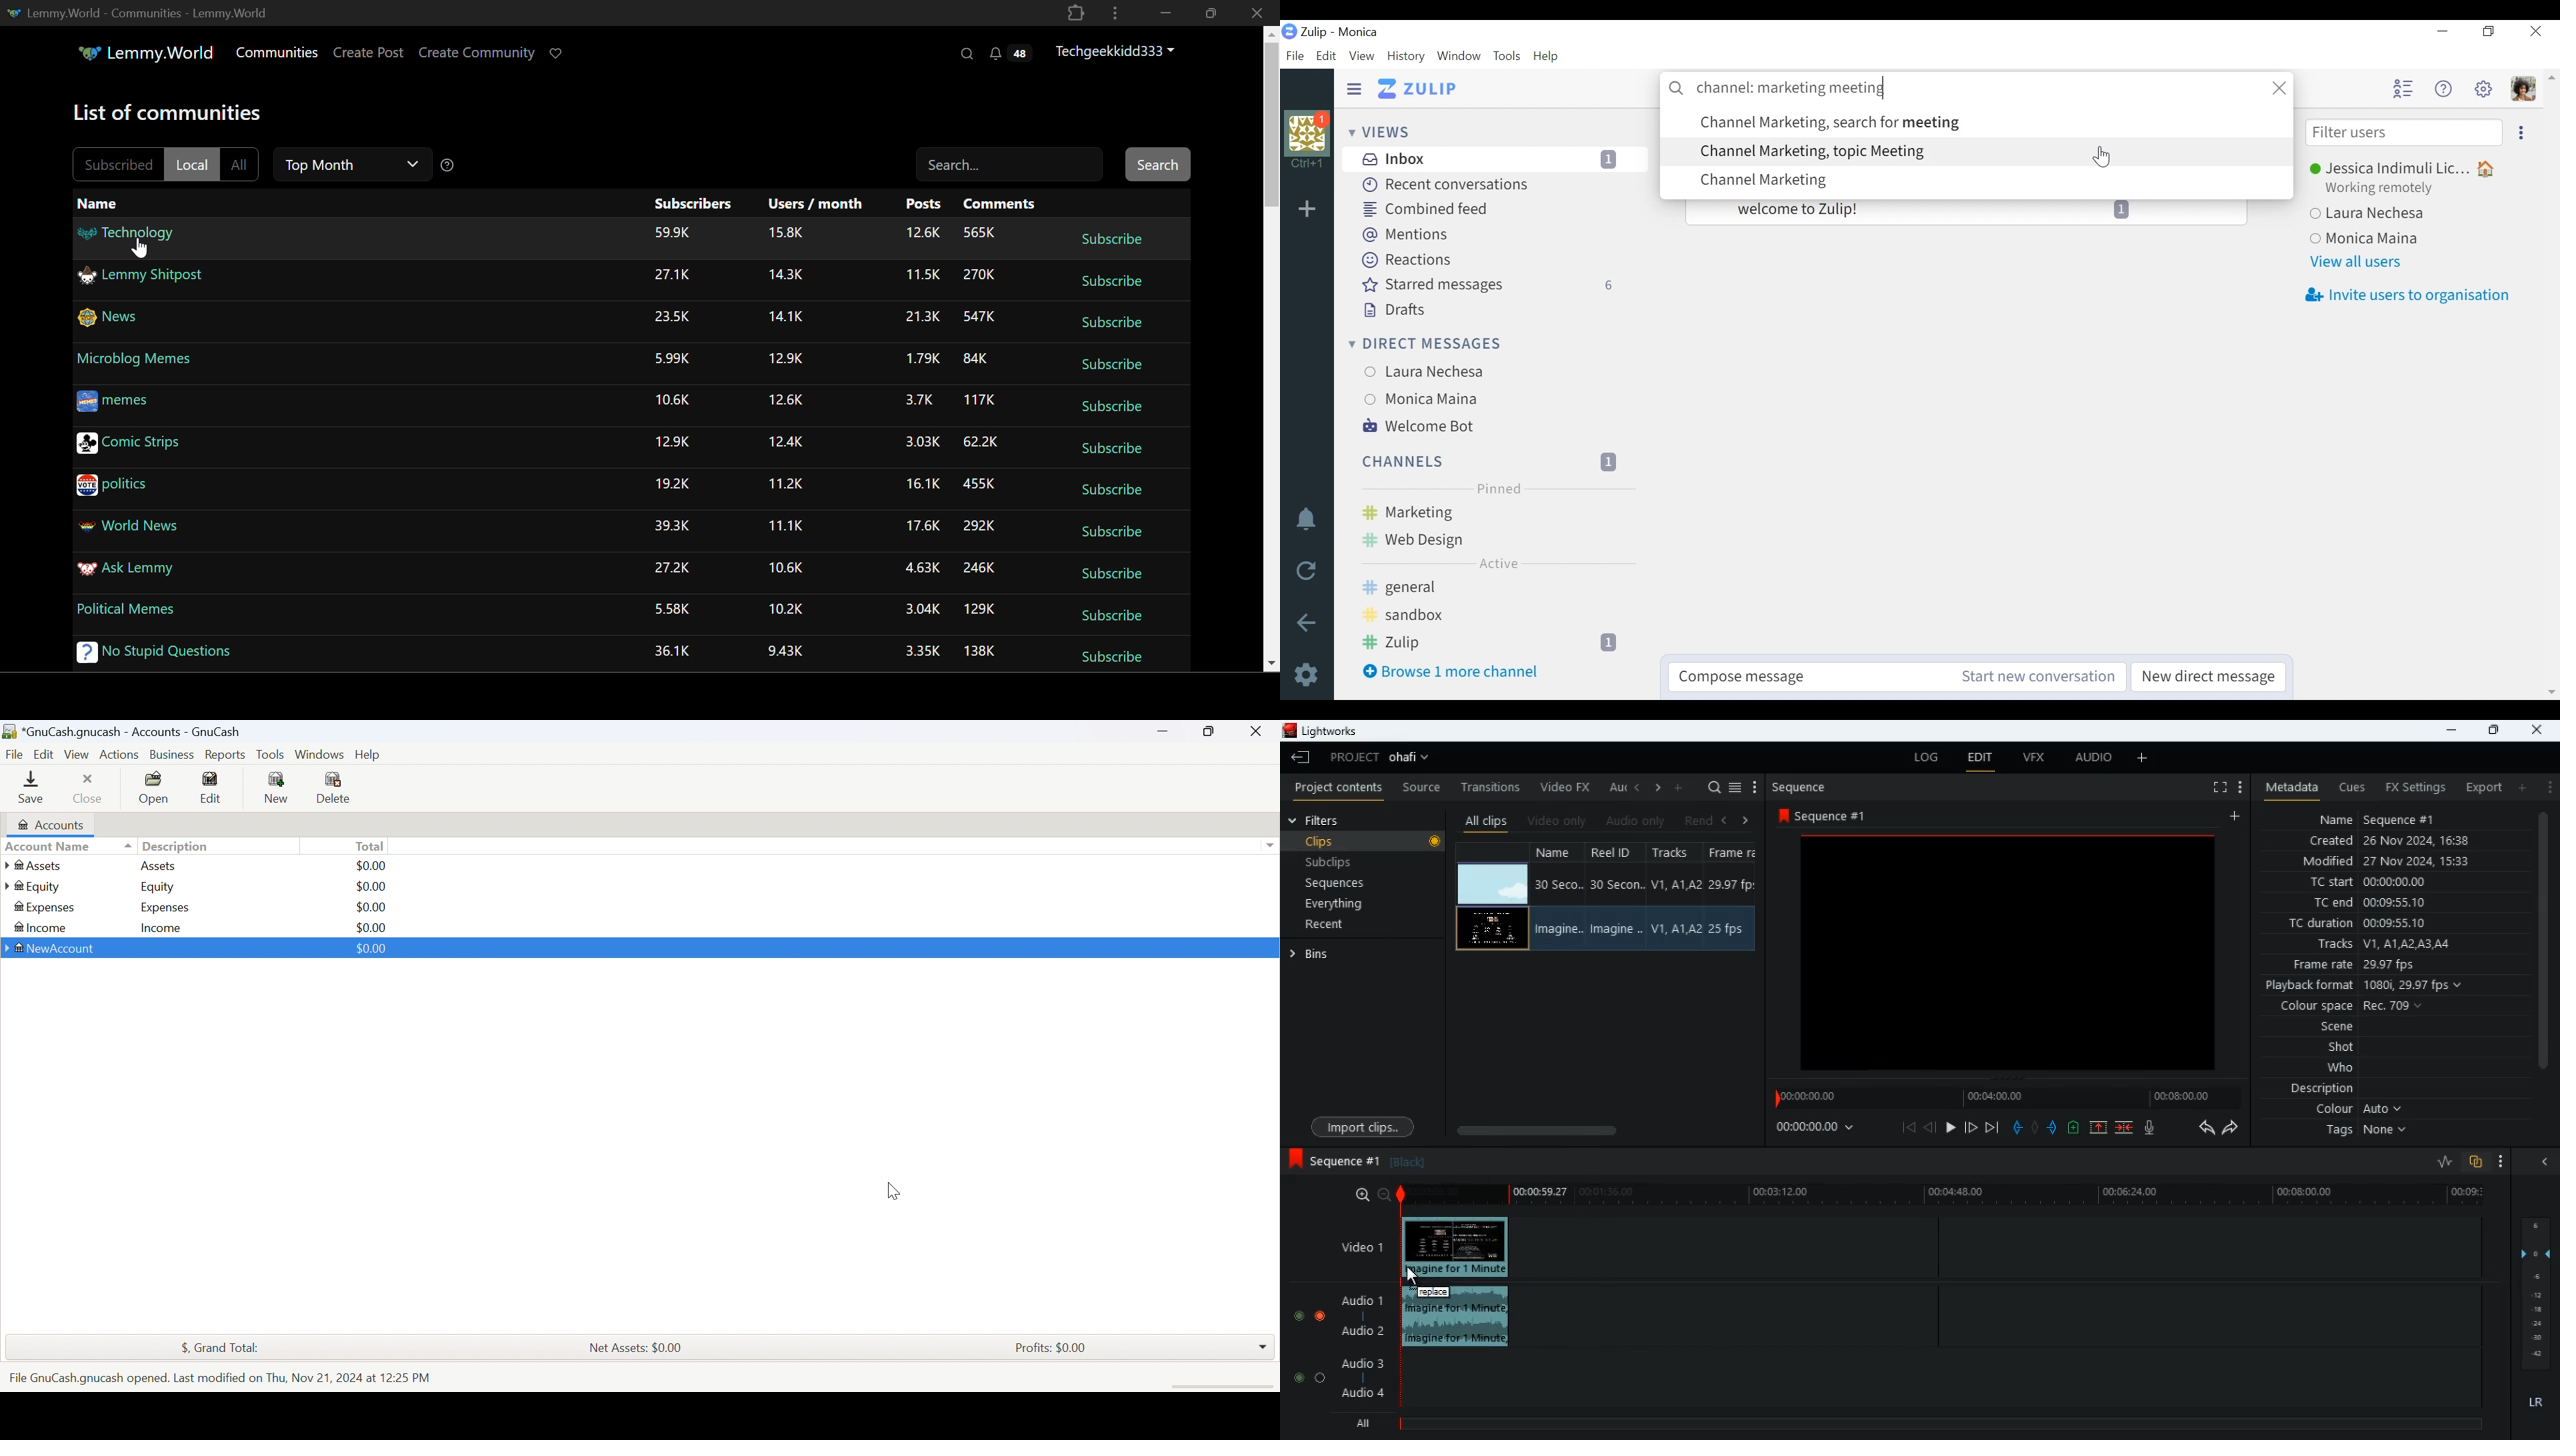 The image size is (2576, 1456). What do you see at coordinates (1319, 958) in the screenshot?
I see `bins` at bounding box center [1319, 958].